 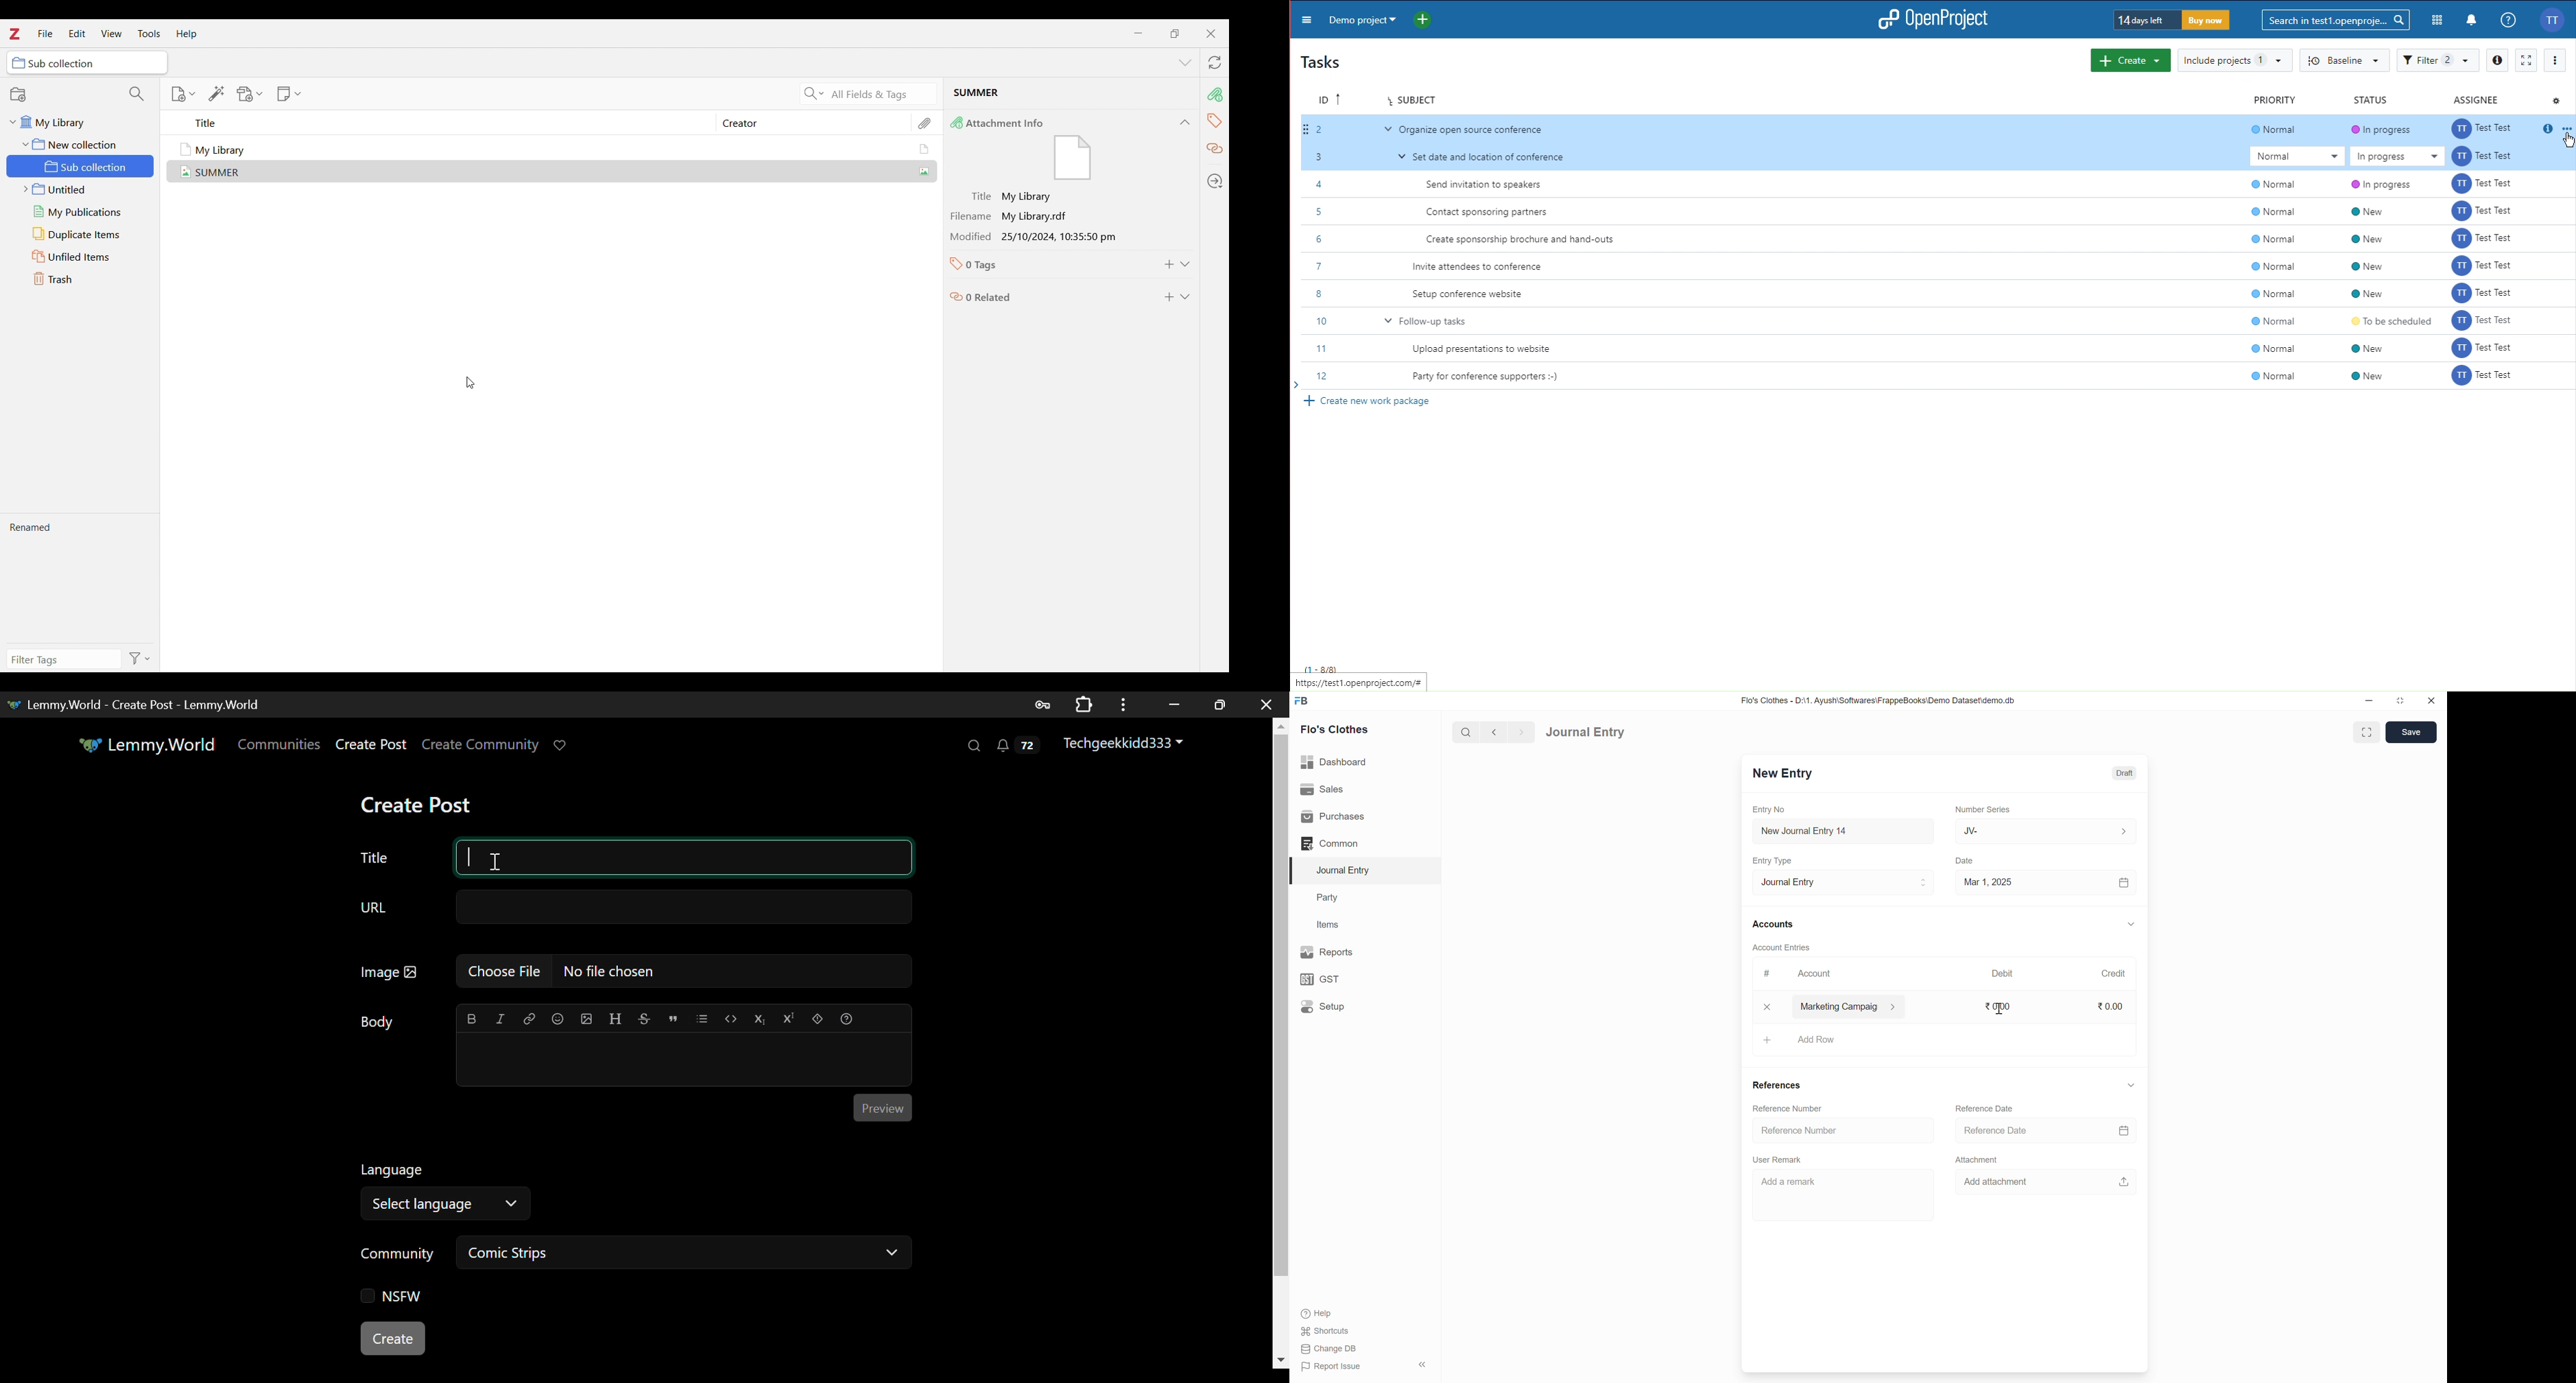 I want to click on Party, so click(x=1330, y=898).